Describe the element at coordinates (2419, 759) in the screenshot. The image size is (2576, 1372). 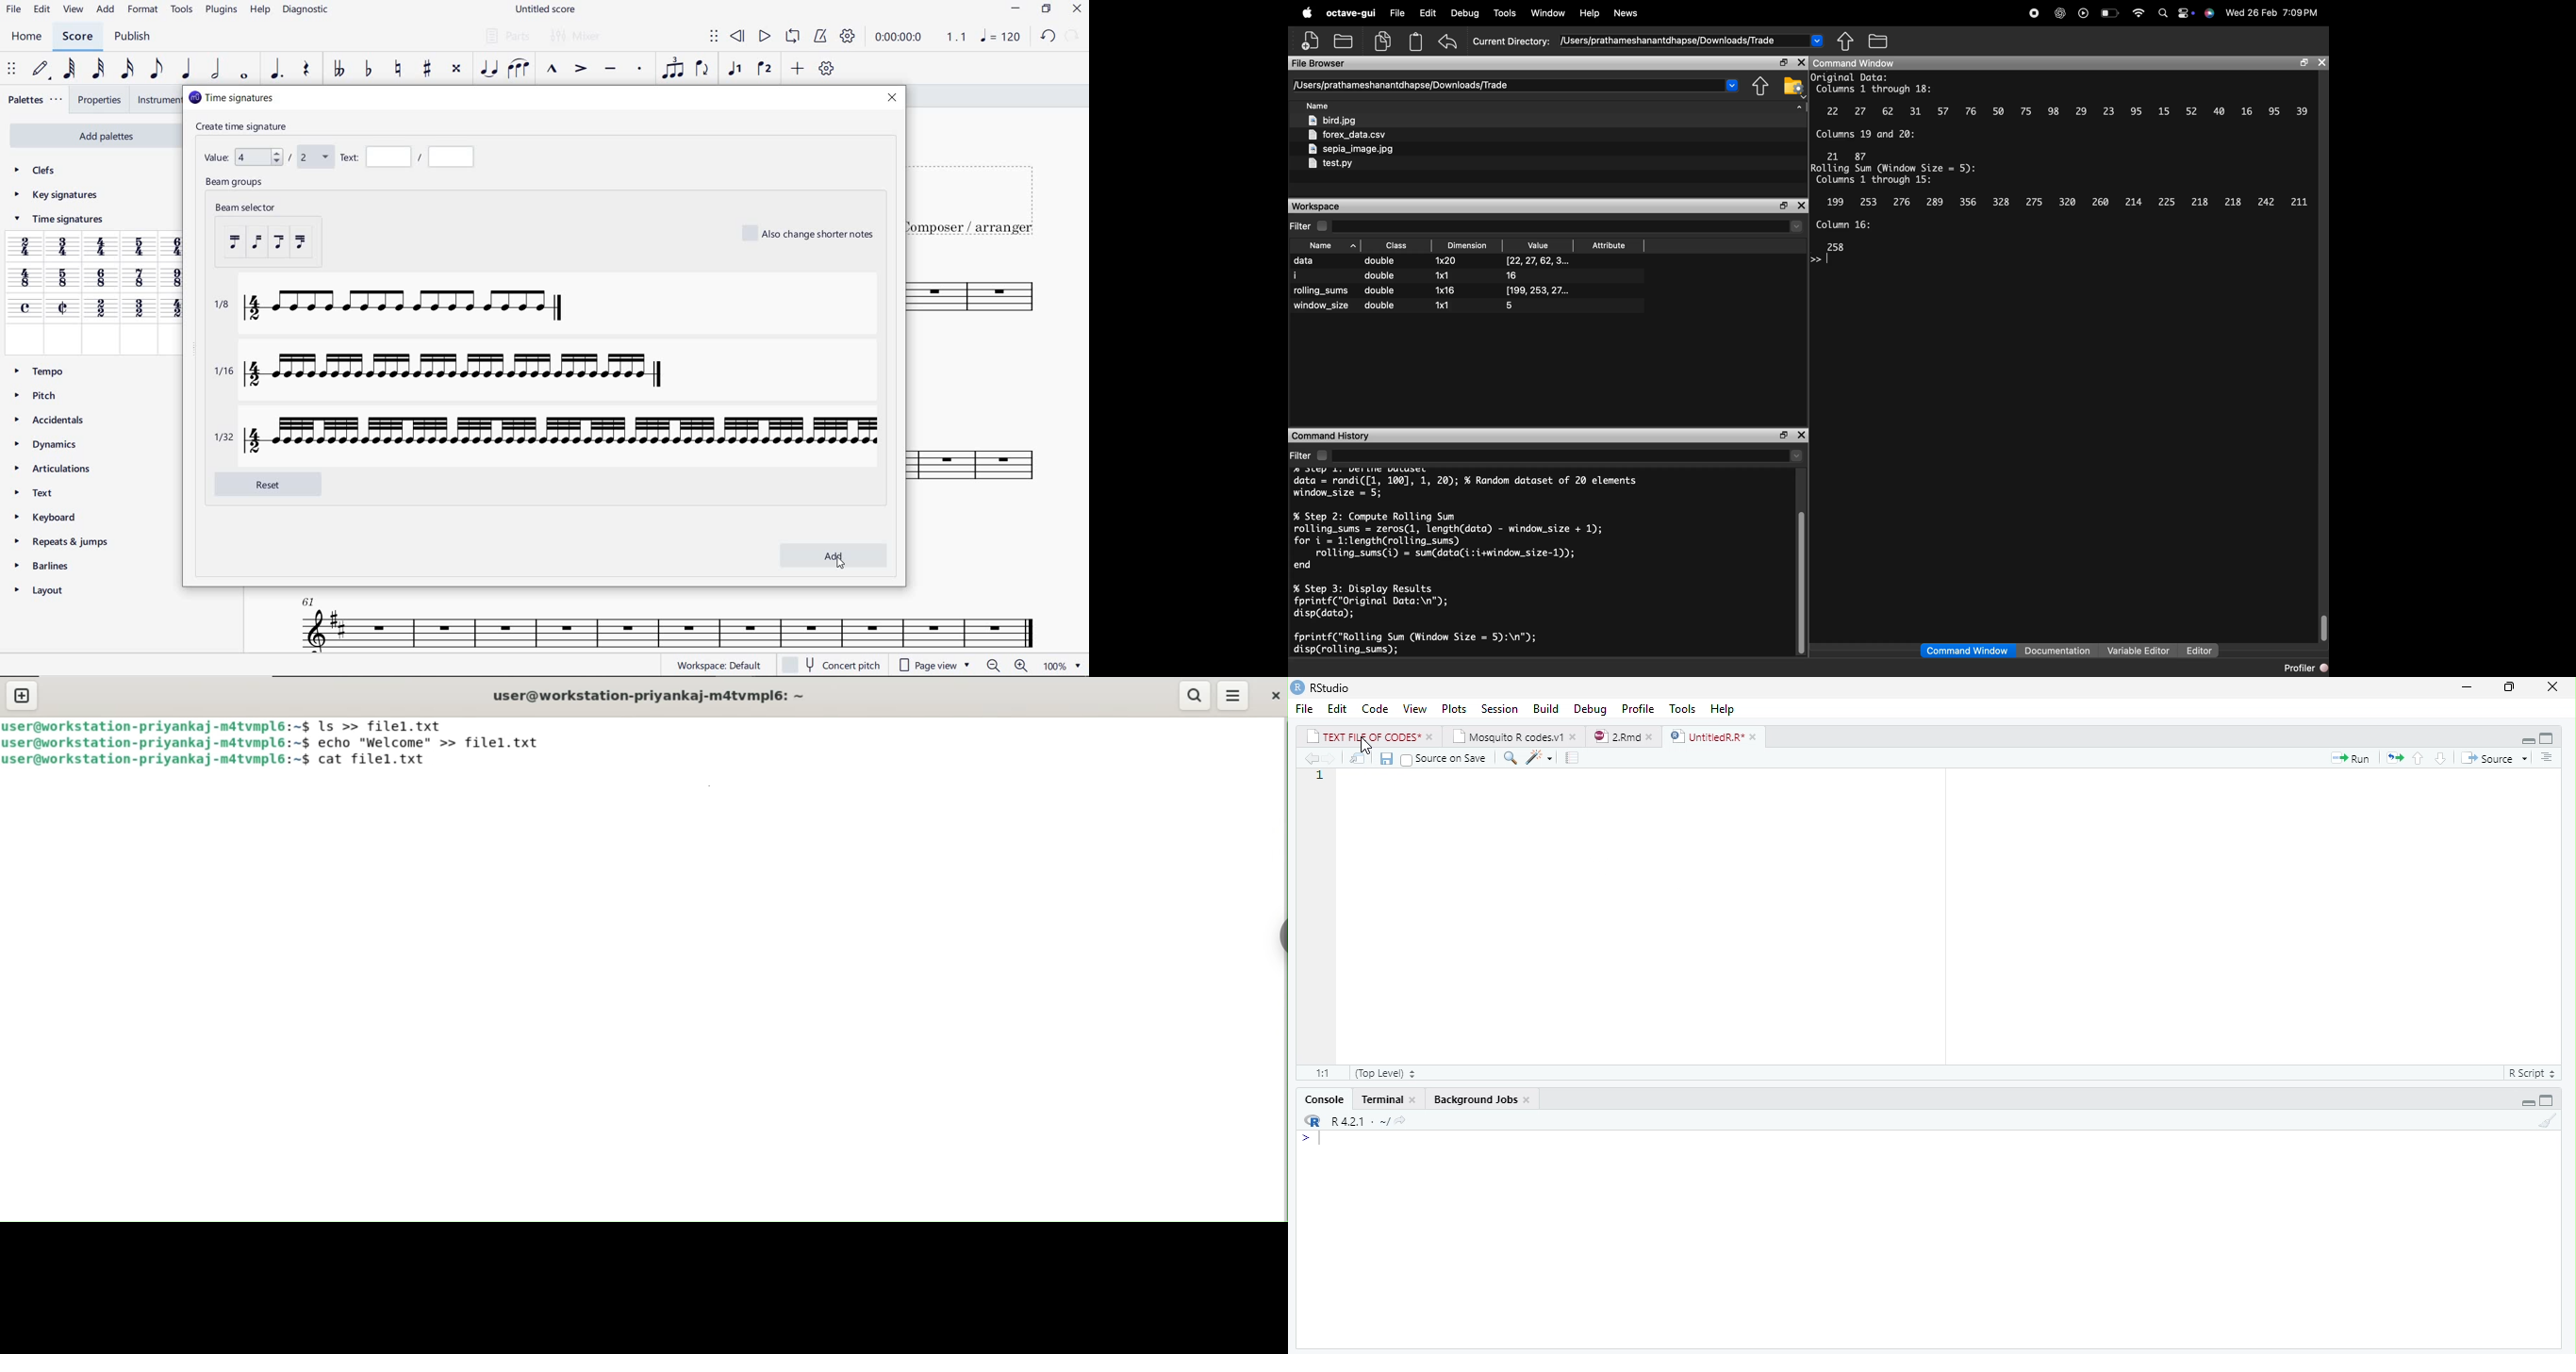
I see `previous section` at that location.